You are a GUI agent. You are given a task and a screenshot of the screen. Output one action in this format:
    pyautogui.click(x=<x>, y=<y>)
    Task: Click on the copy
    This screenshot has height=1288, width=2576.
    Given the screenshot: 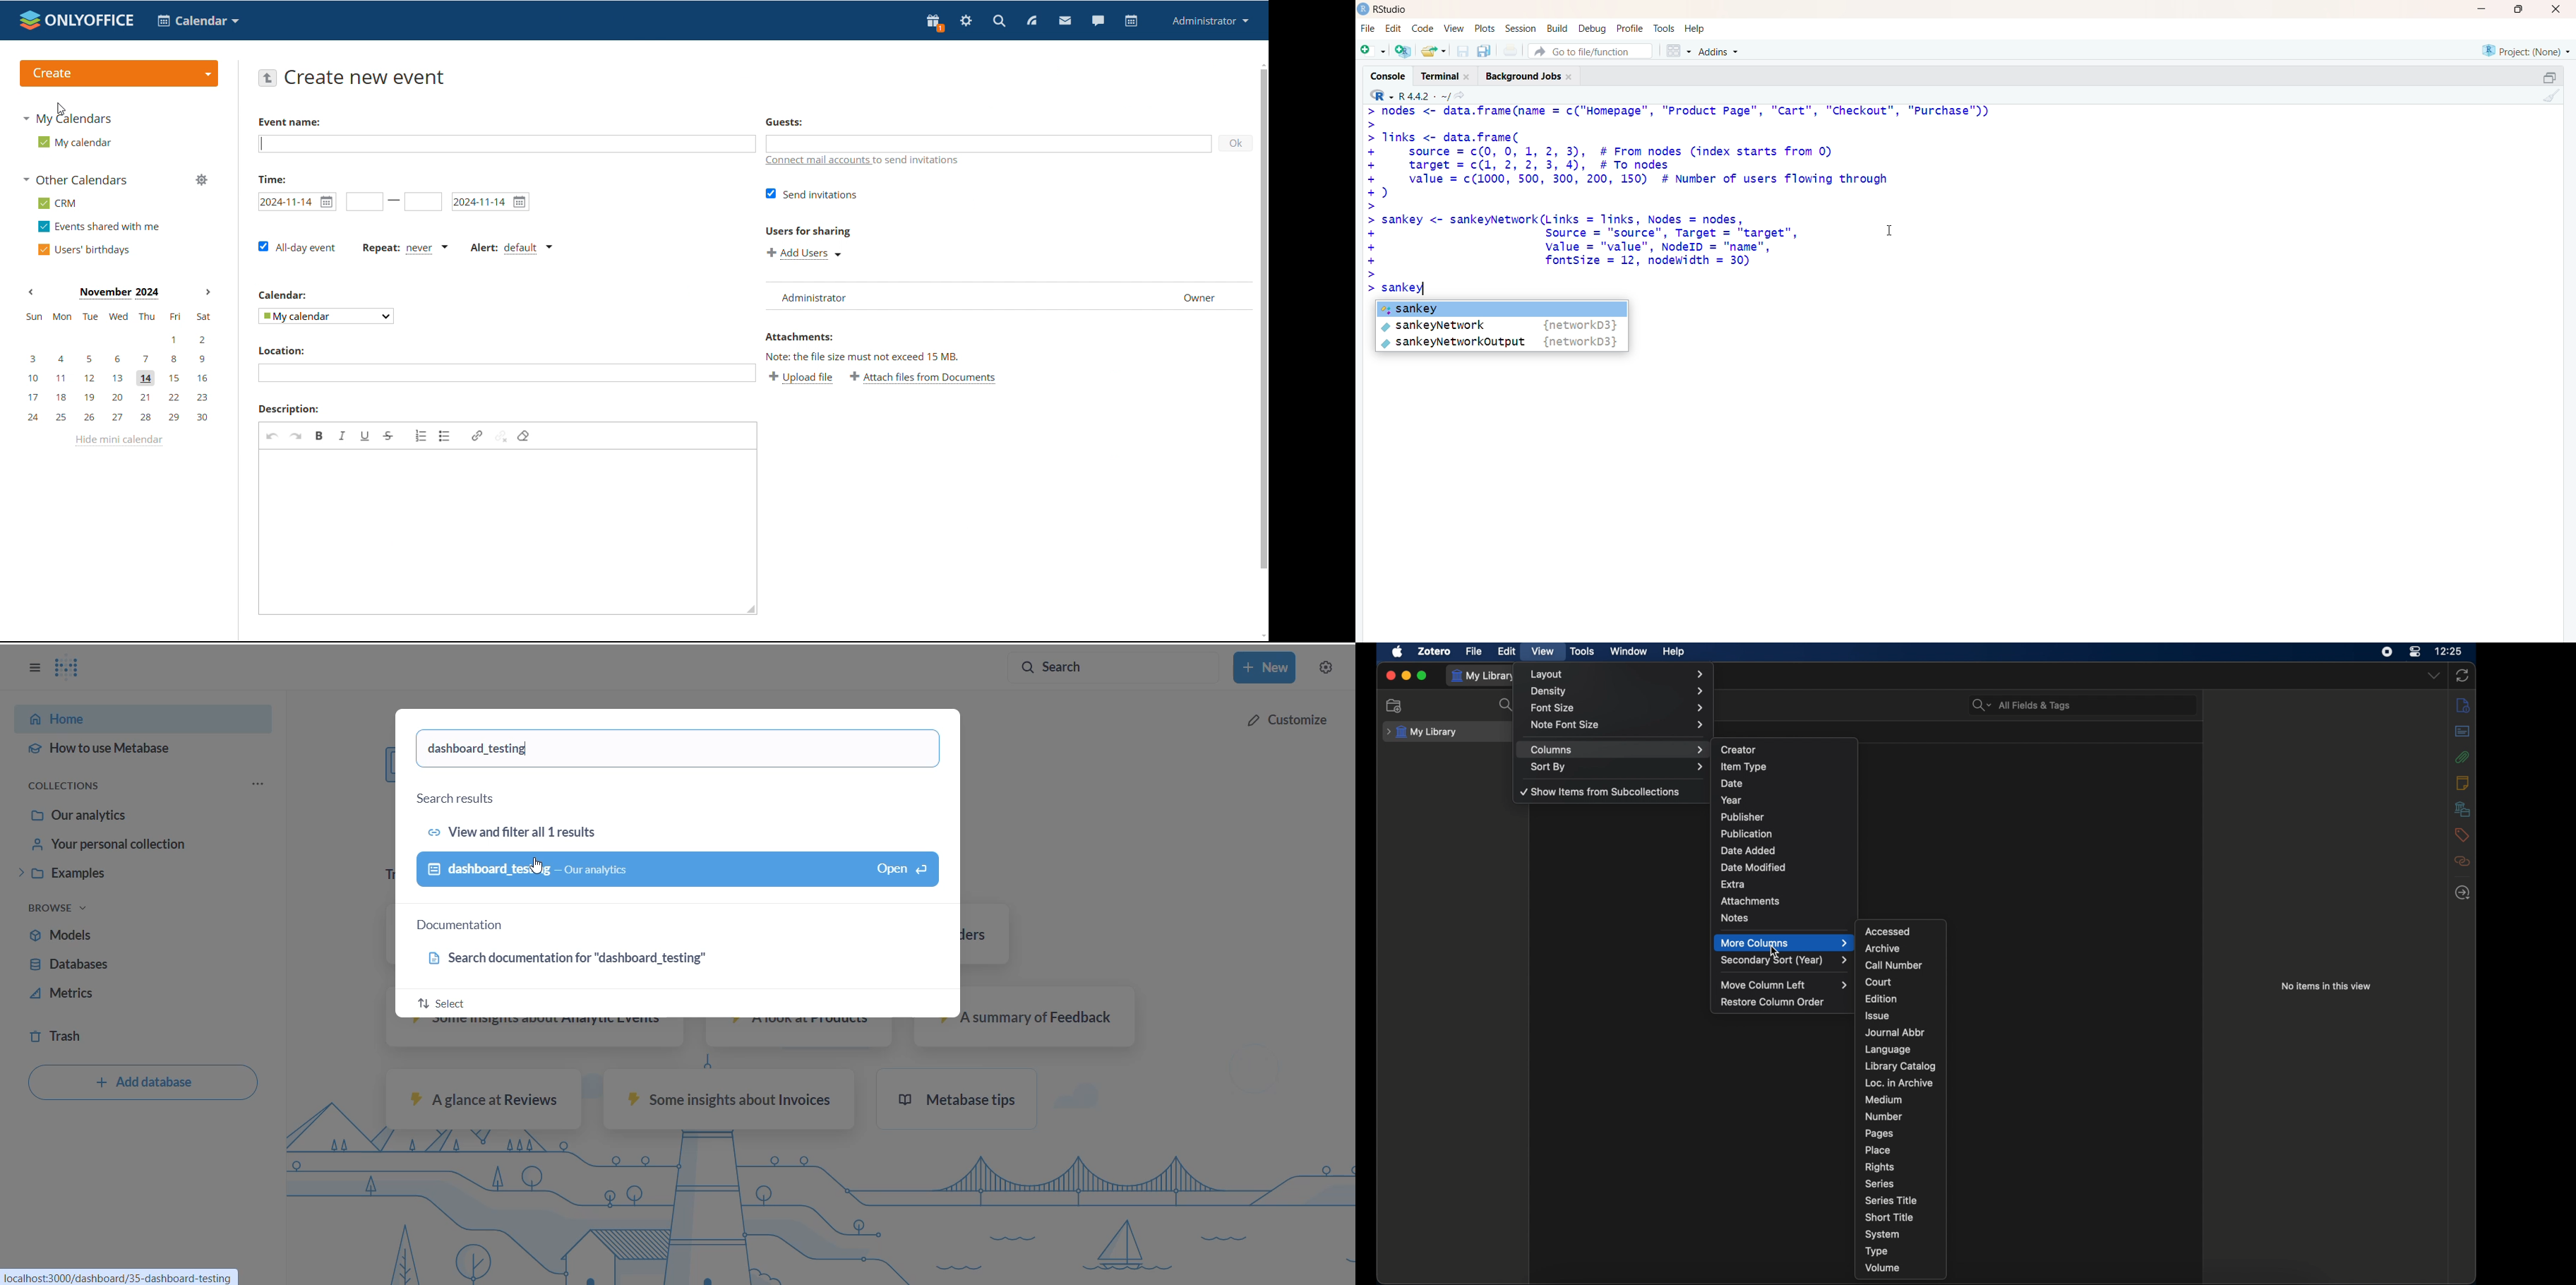 What is the action you would take?
    pyautogui.click(x=2541, y=75)
    